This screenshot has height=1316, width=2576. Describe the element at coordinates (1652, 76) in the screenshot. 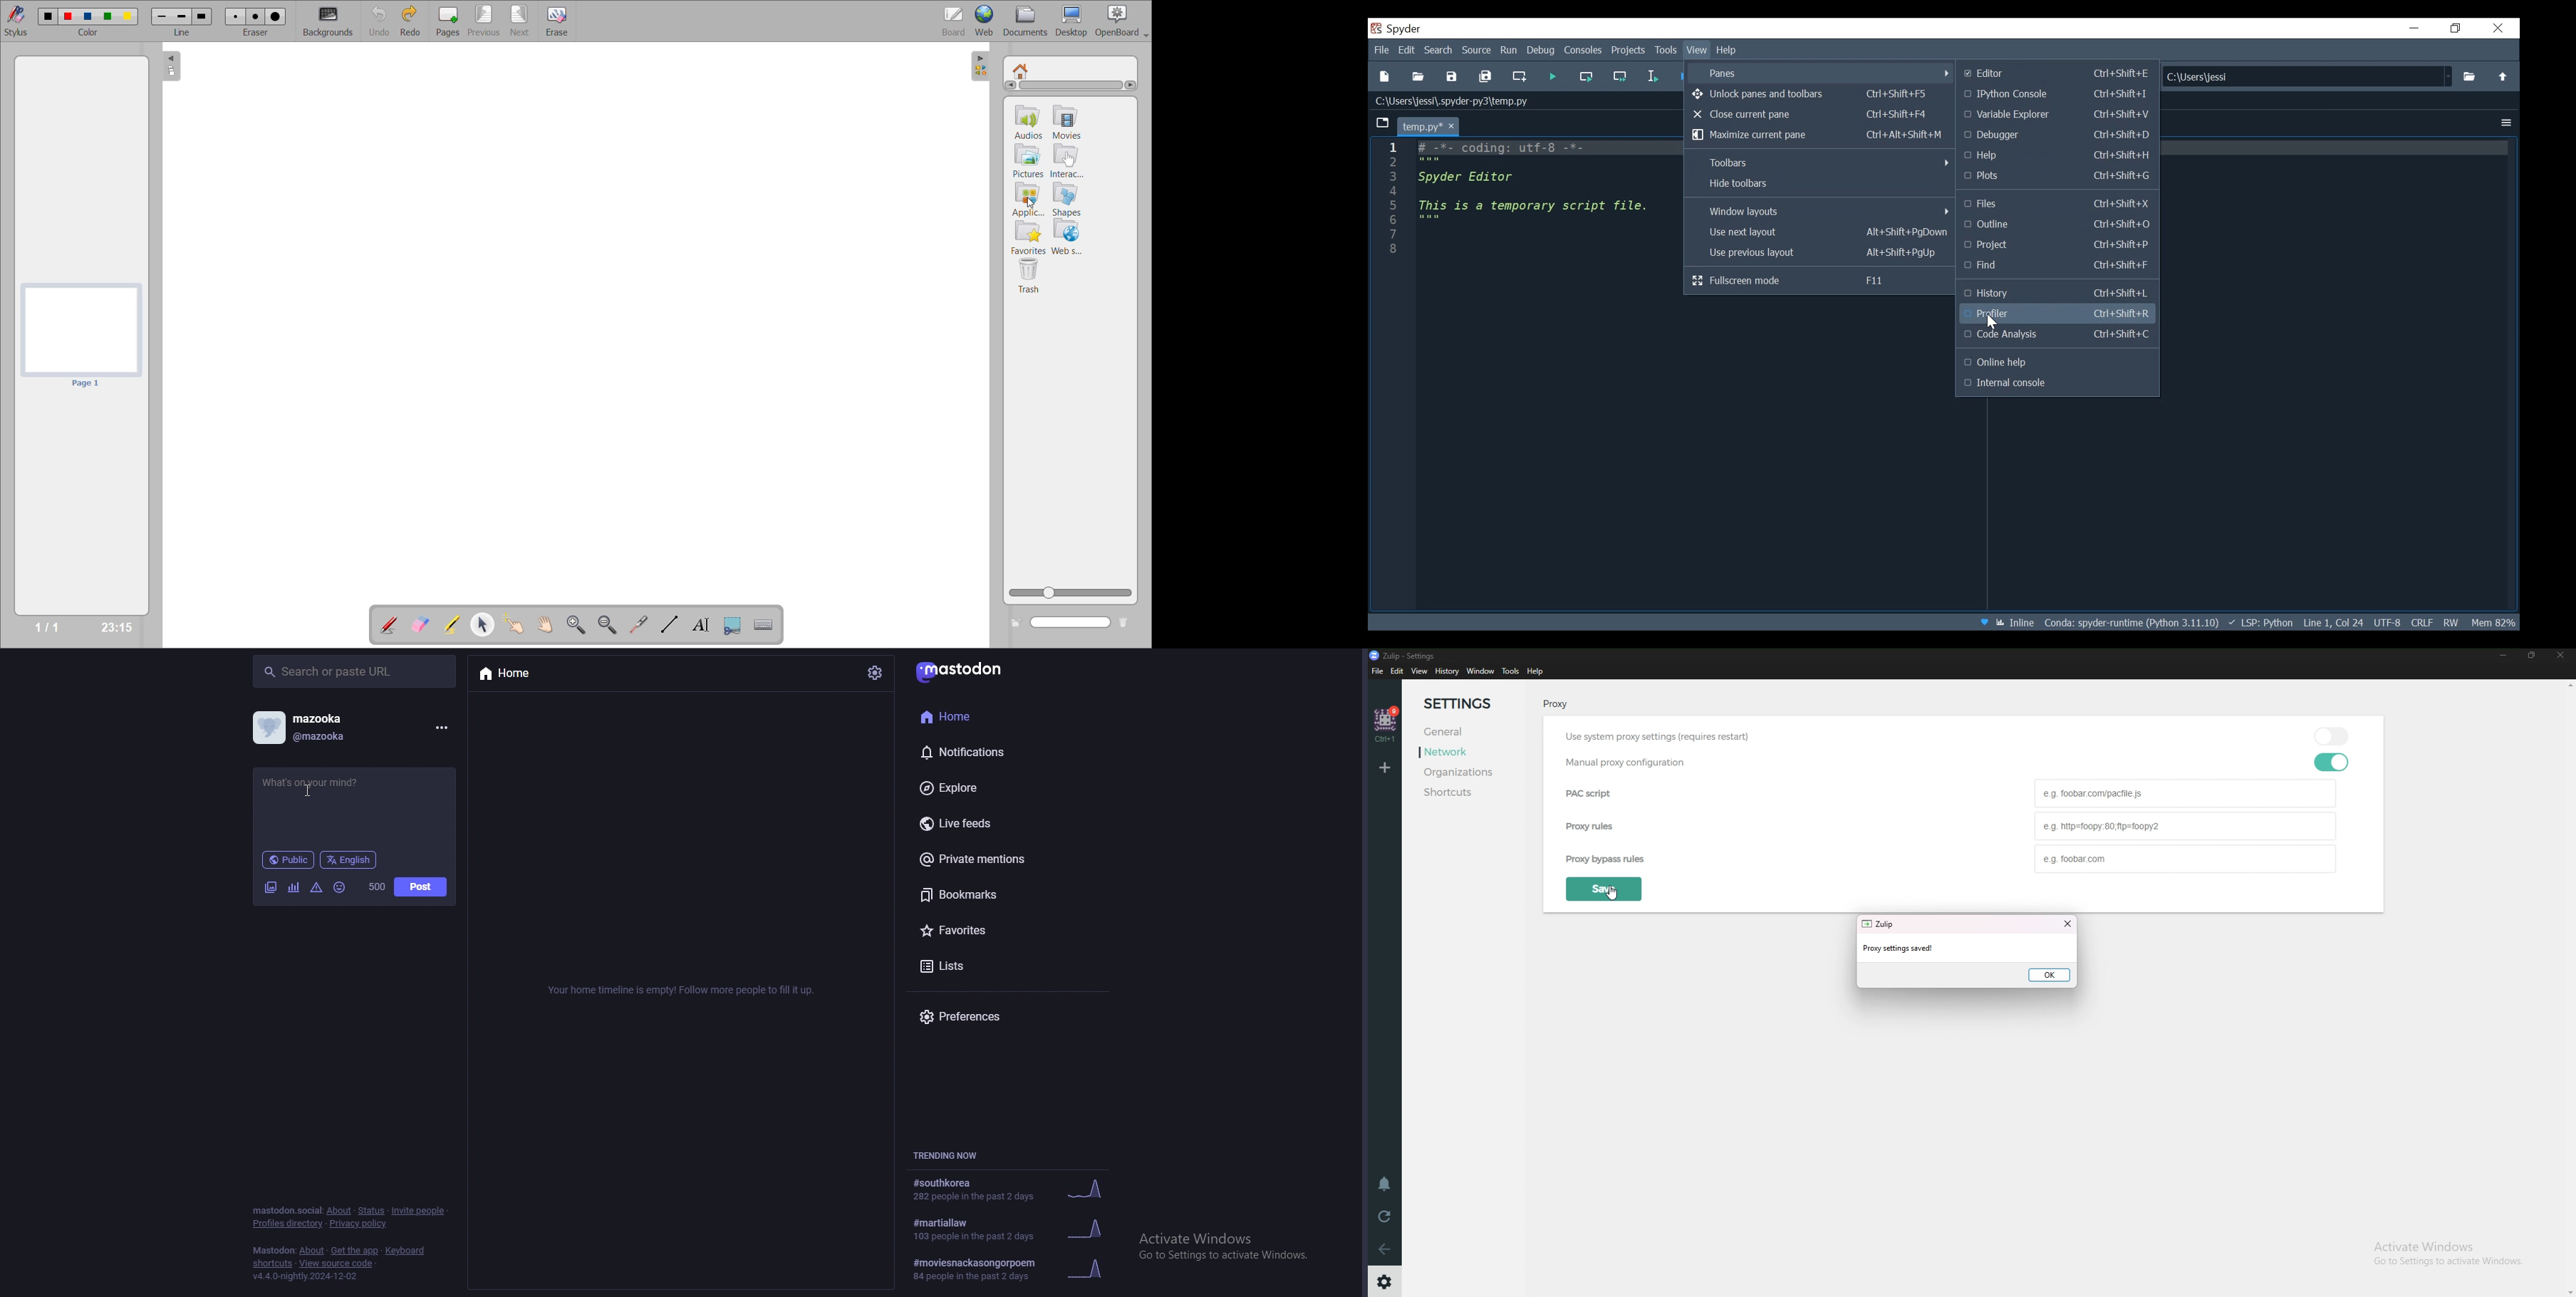

I see `Run selection or current line` at that location.